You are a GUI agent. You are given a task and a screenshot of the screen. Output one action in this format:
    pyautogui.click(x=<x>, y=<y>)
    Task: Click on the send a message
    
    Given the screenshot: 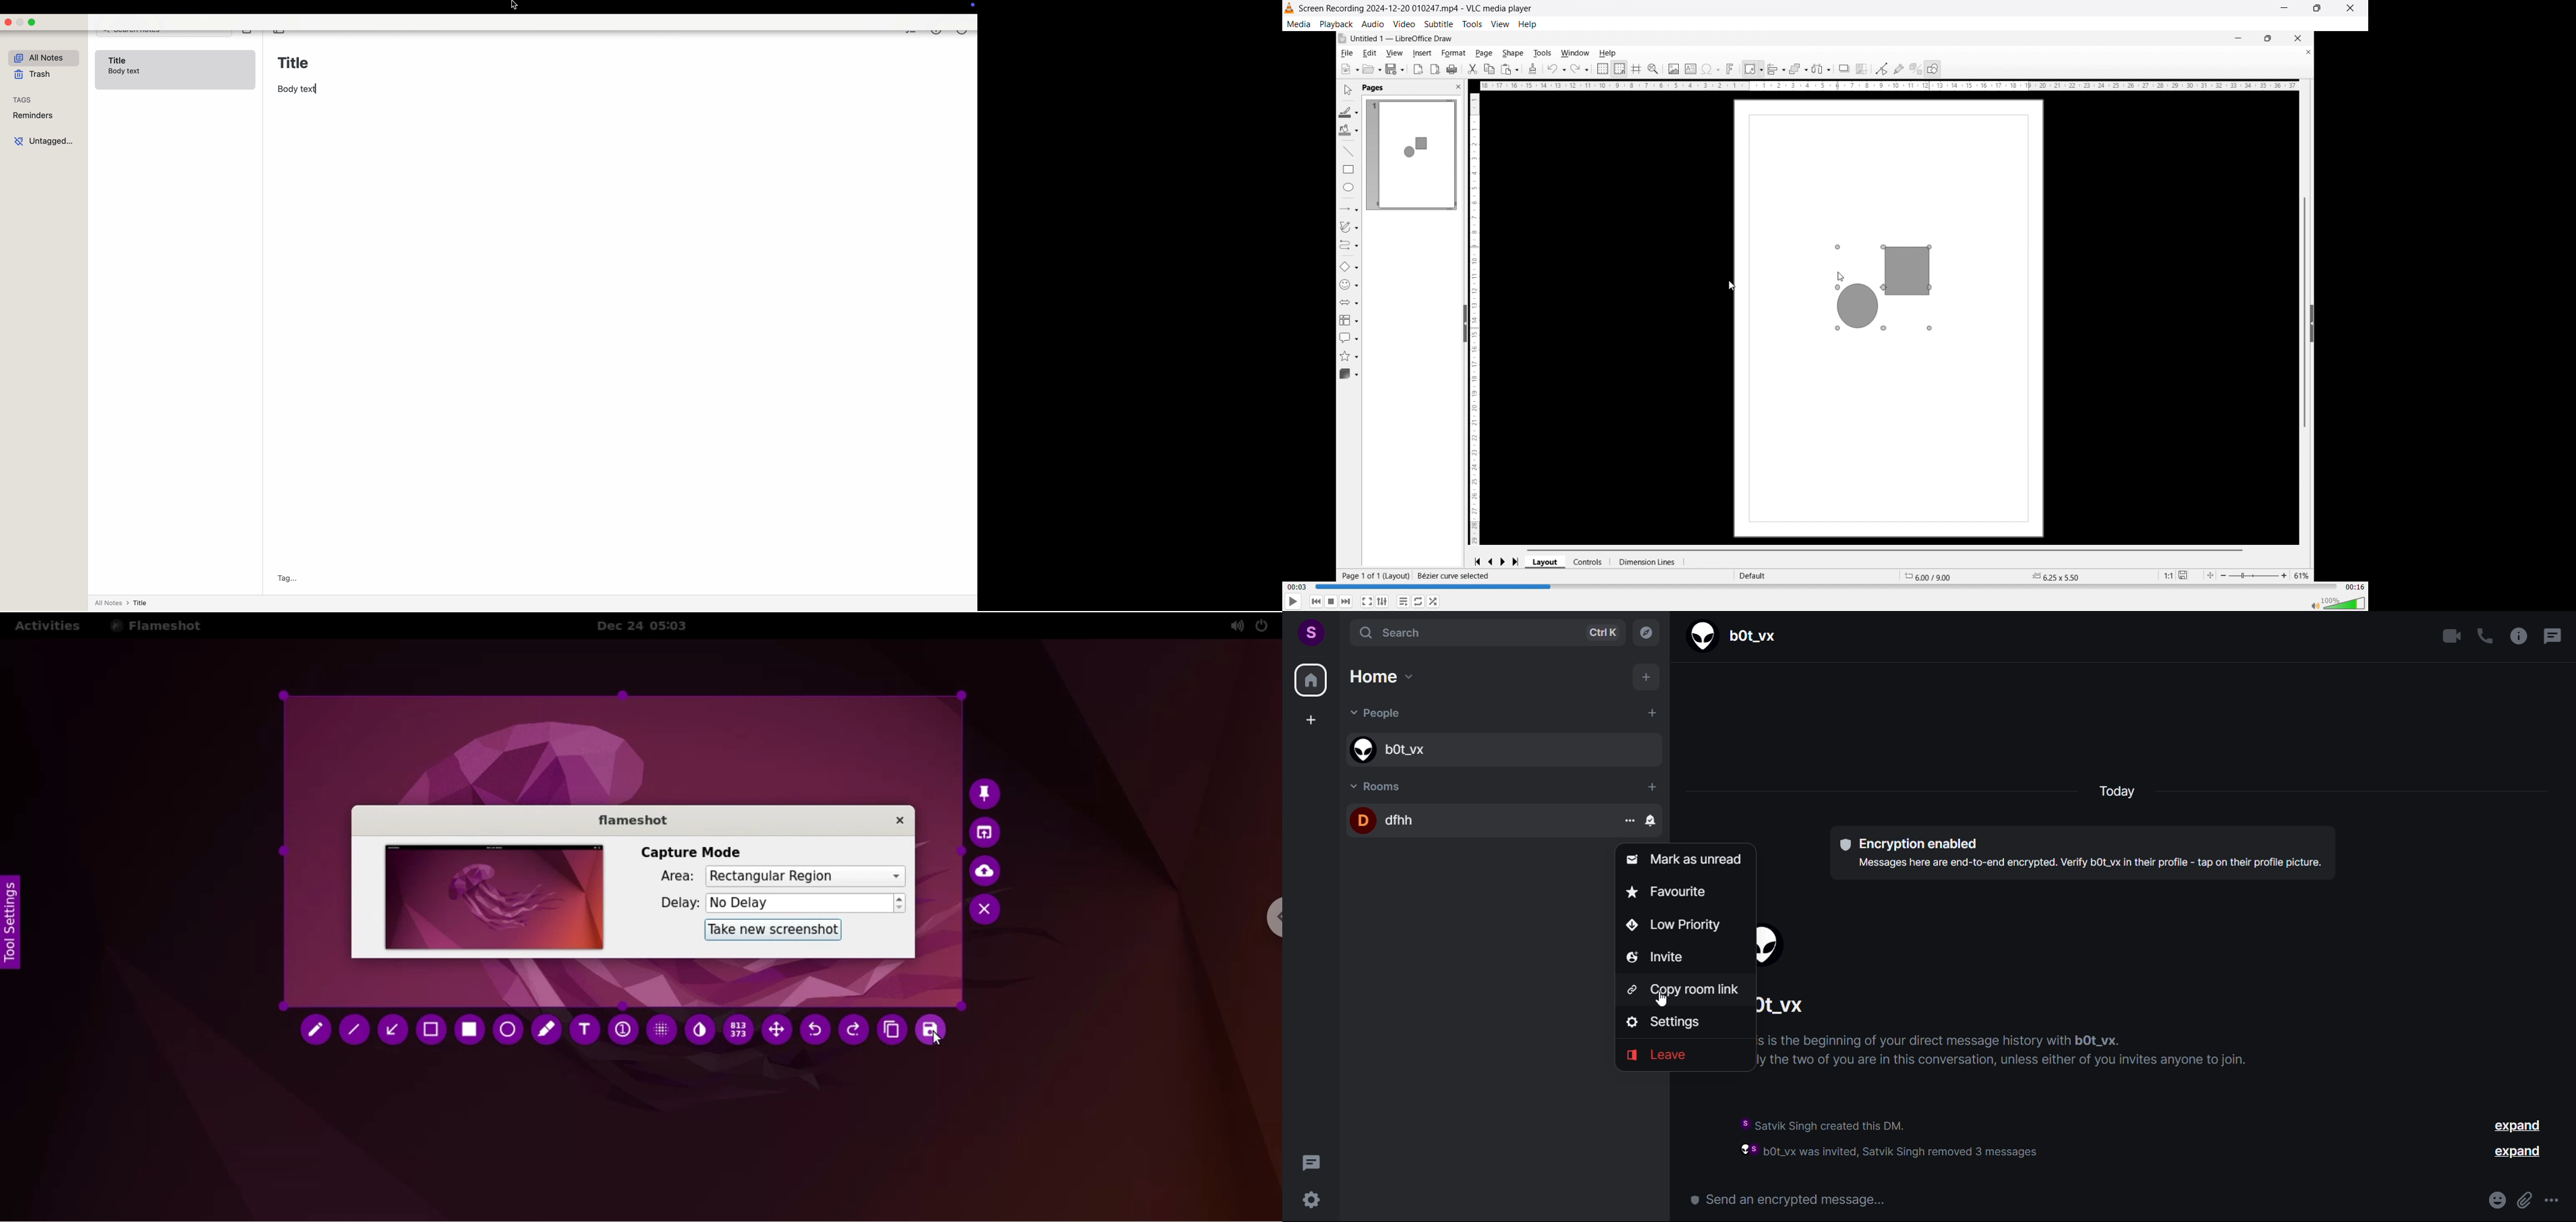 What is the action you would take?
    pyautogui.click(x=1799, y=1197)
    